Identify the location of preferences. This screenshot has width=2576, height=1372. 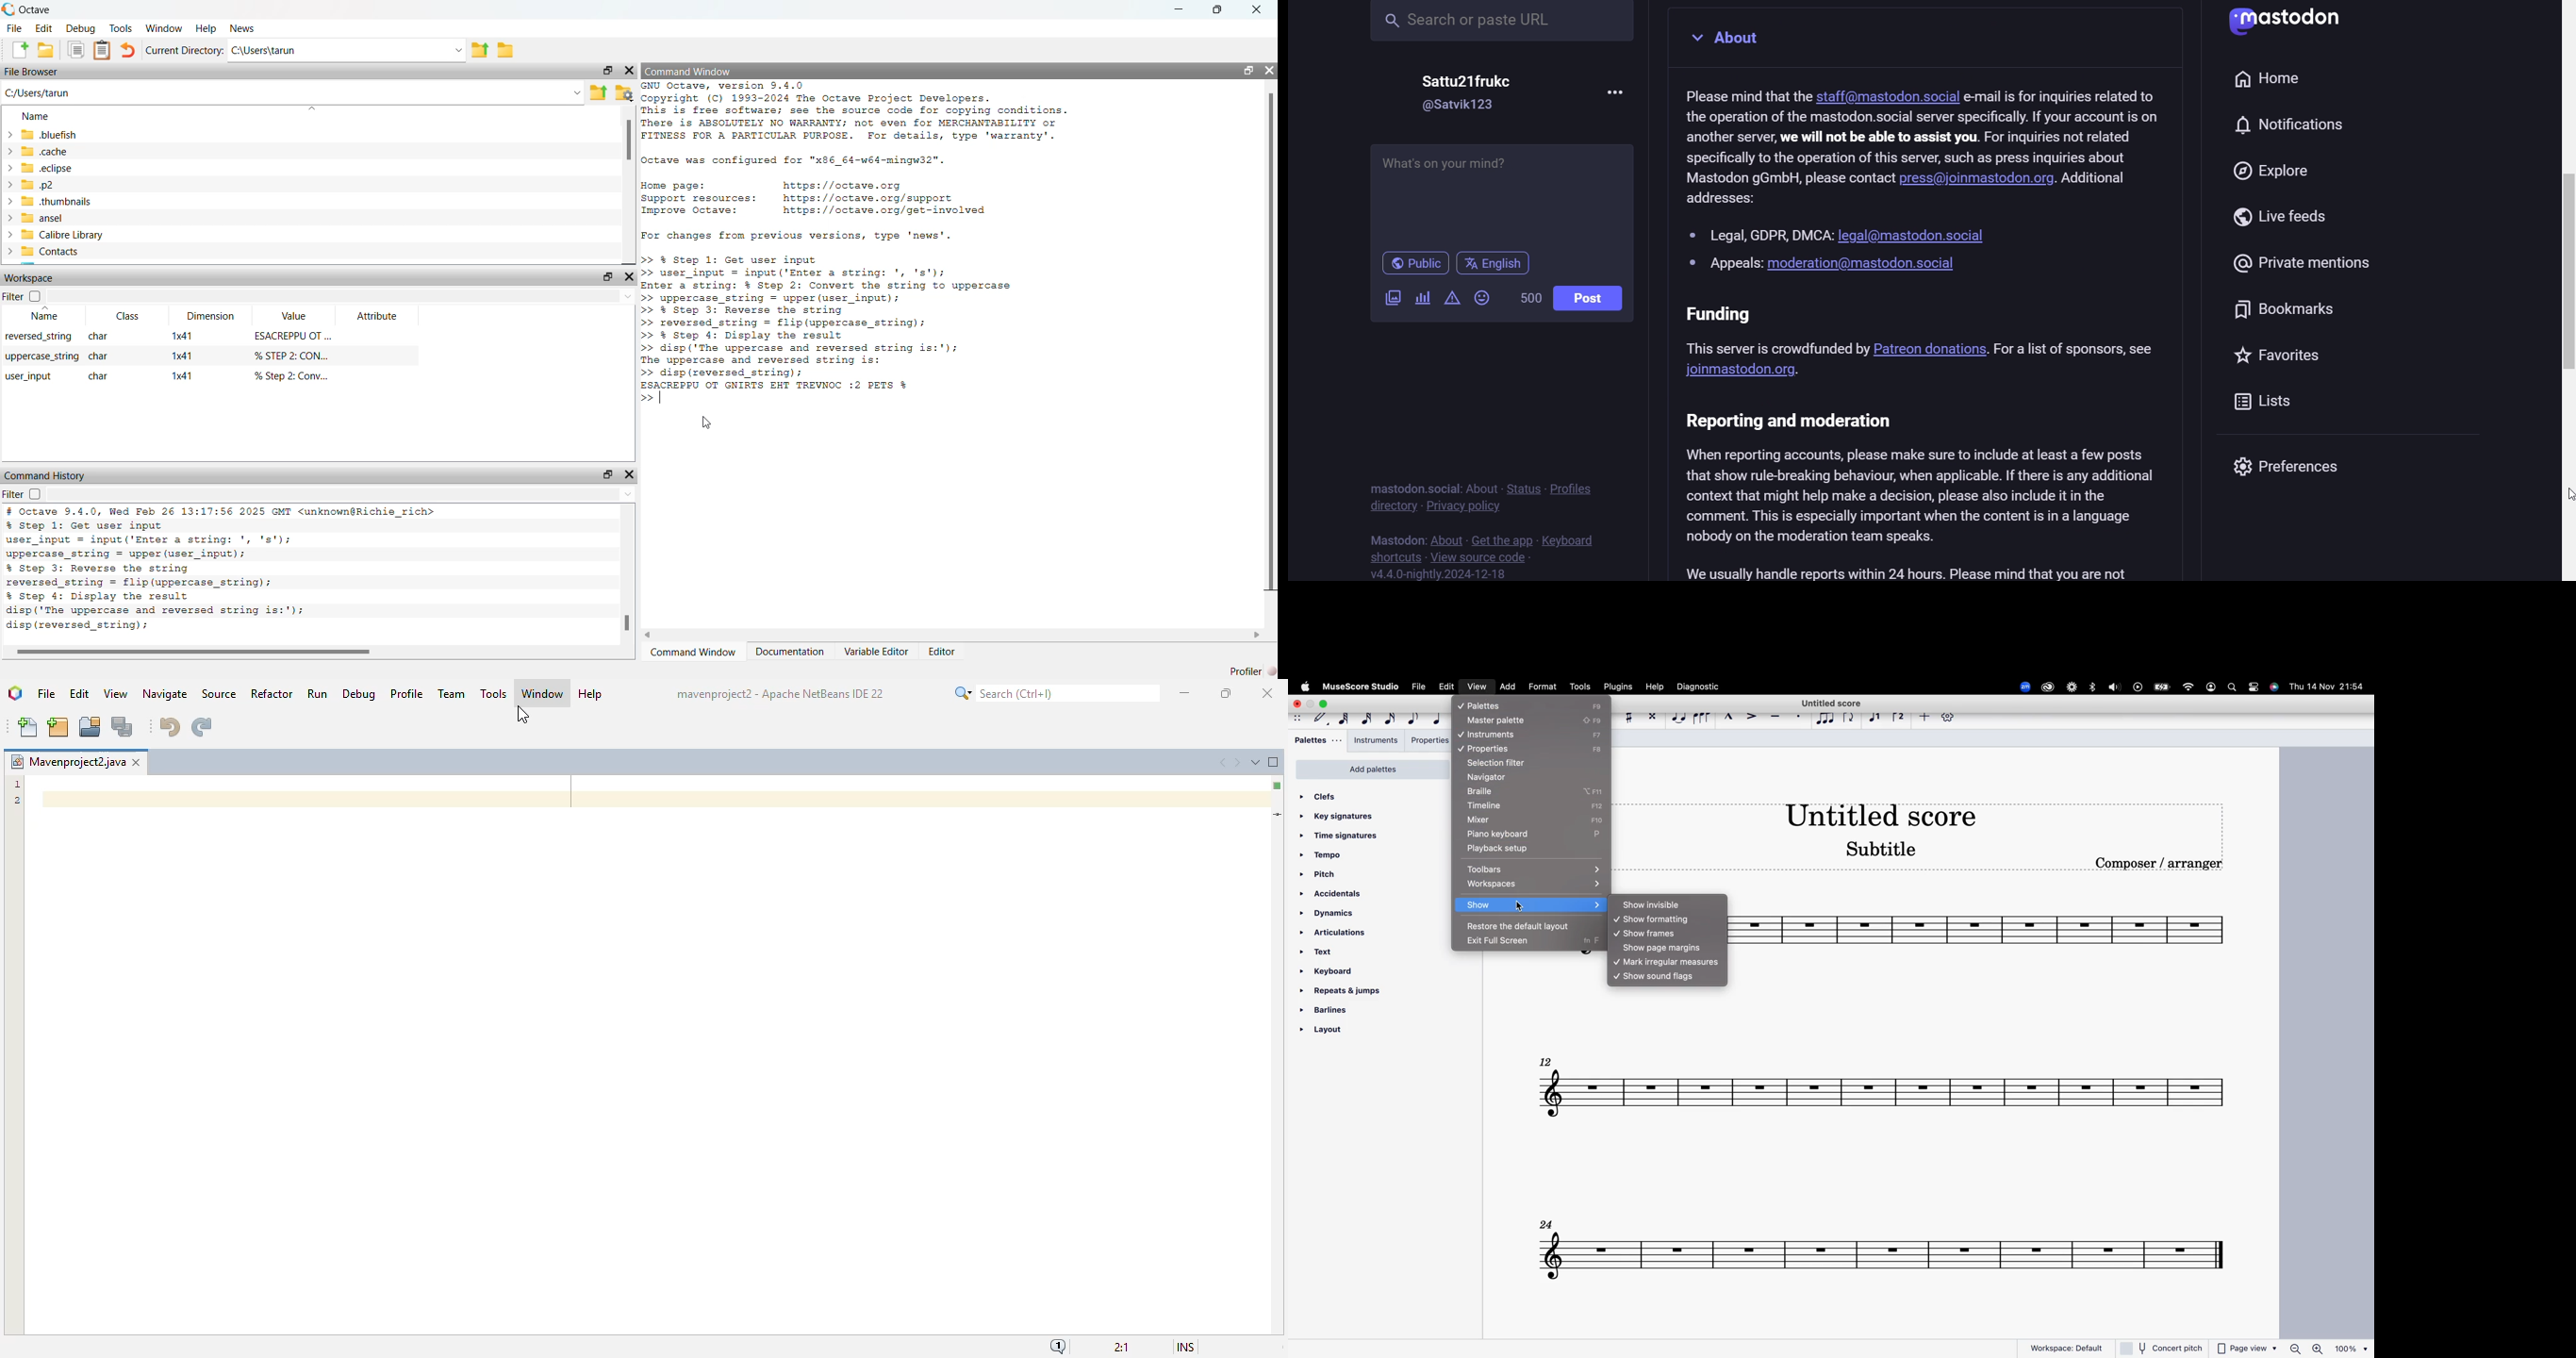
(2308, 472).